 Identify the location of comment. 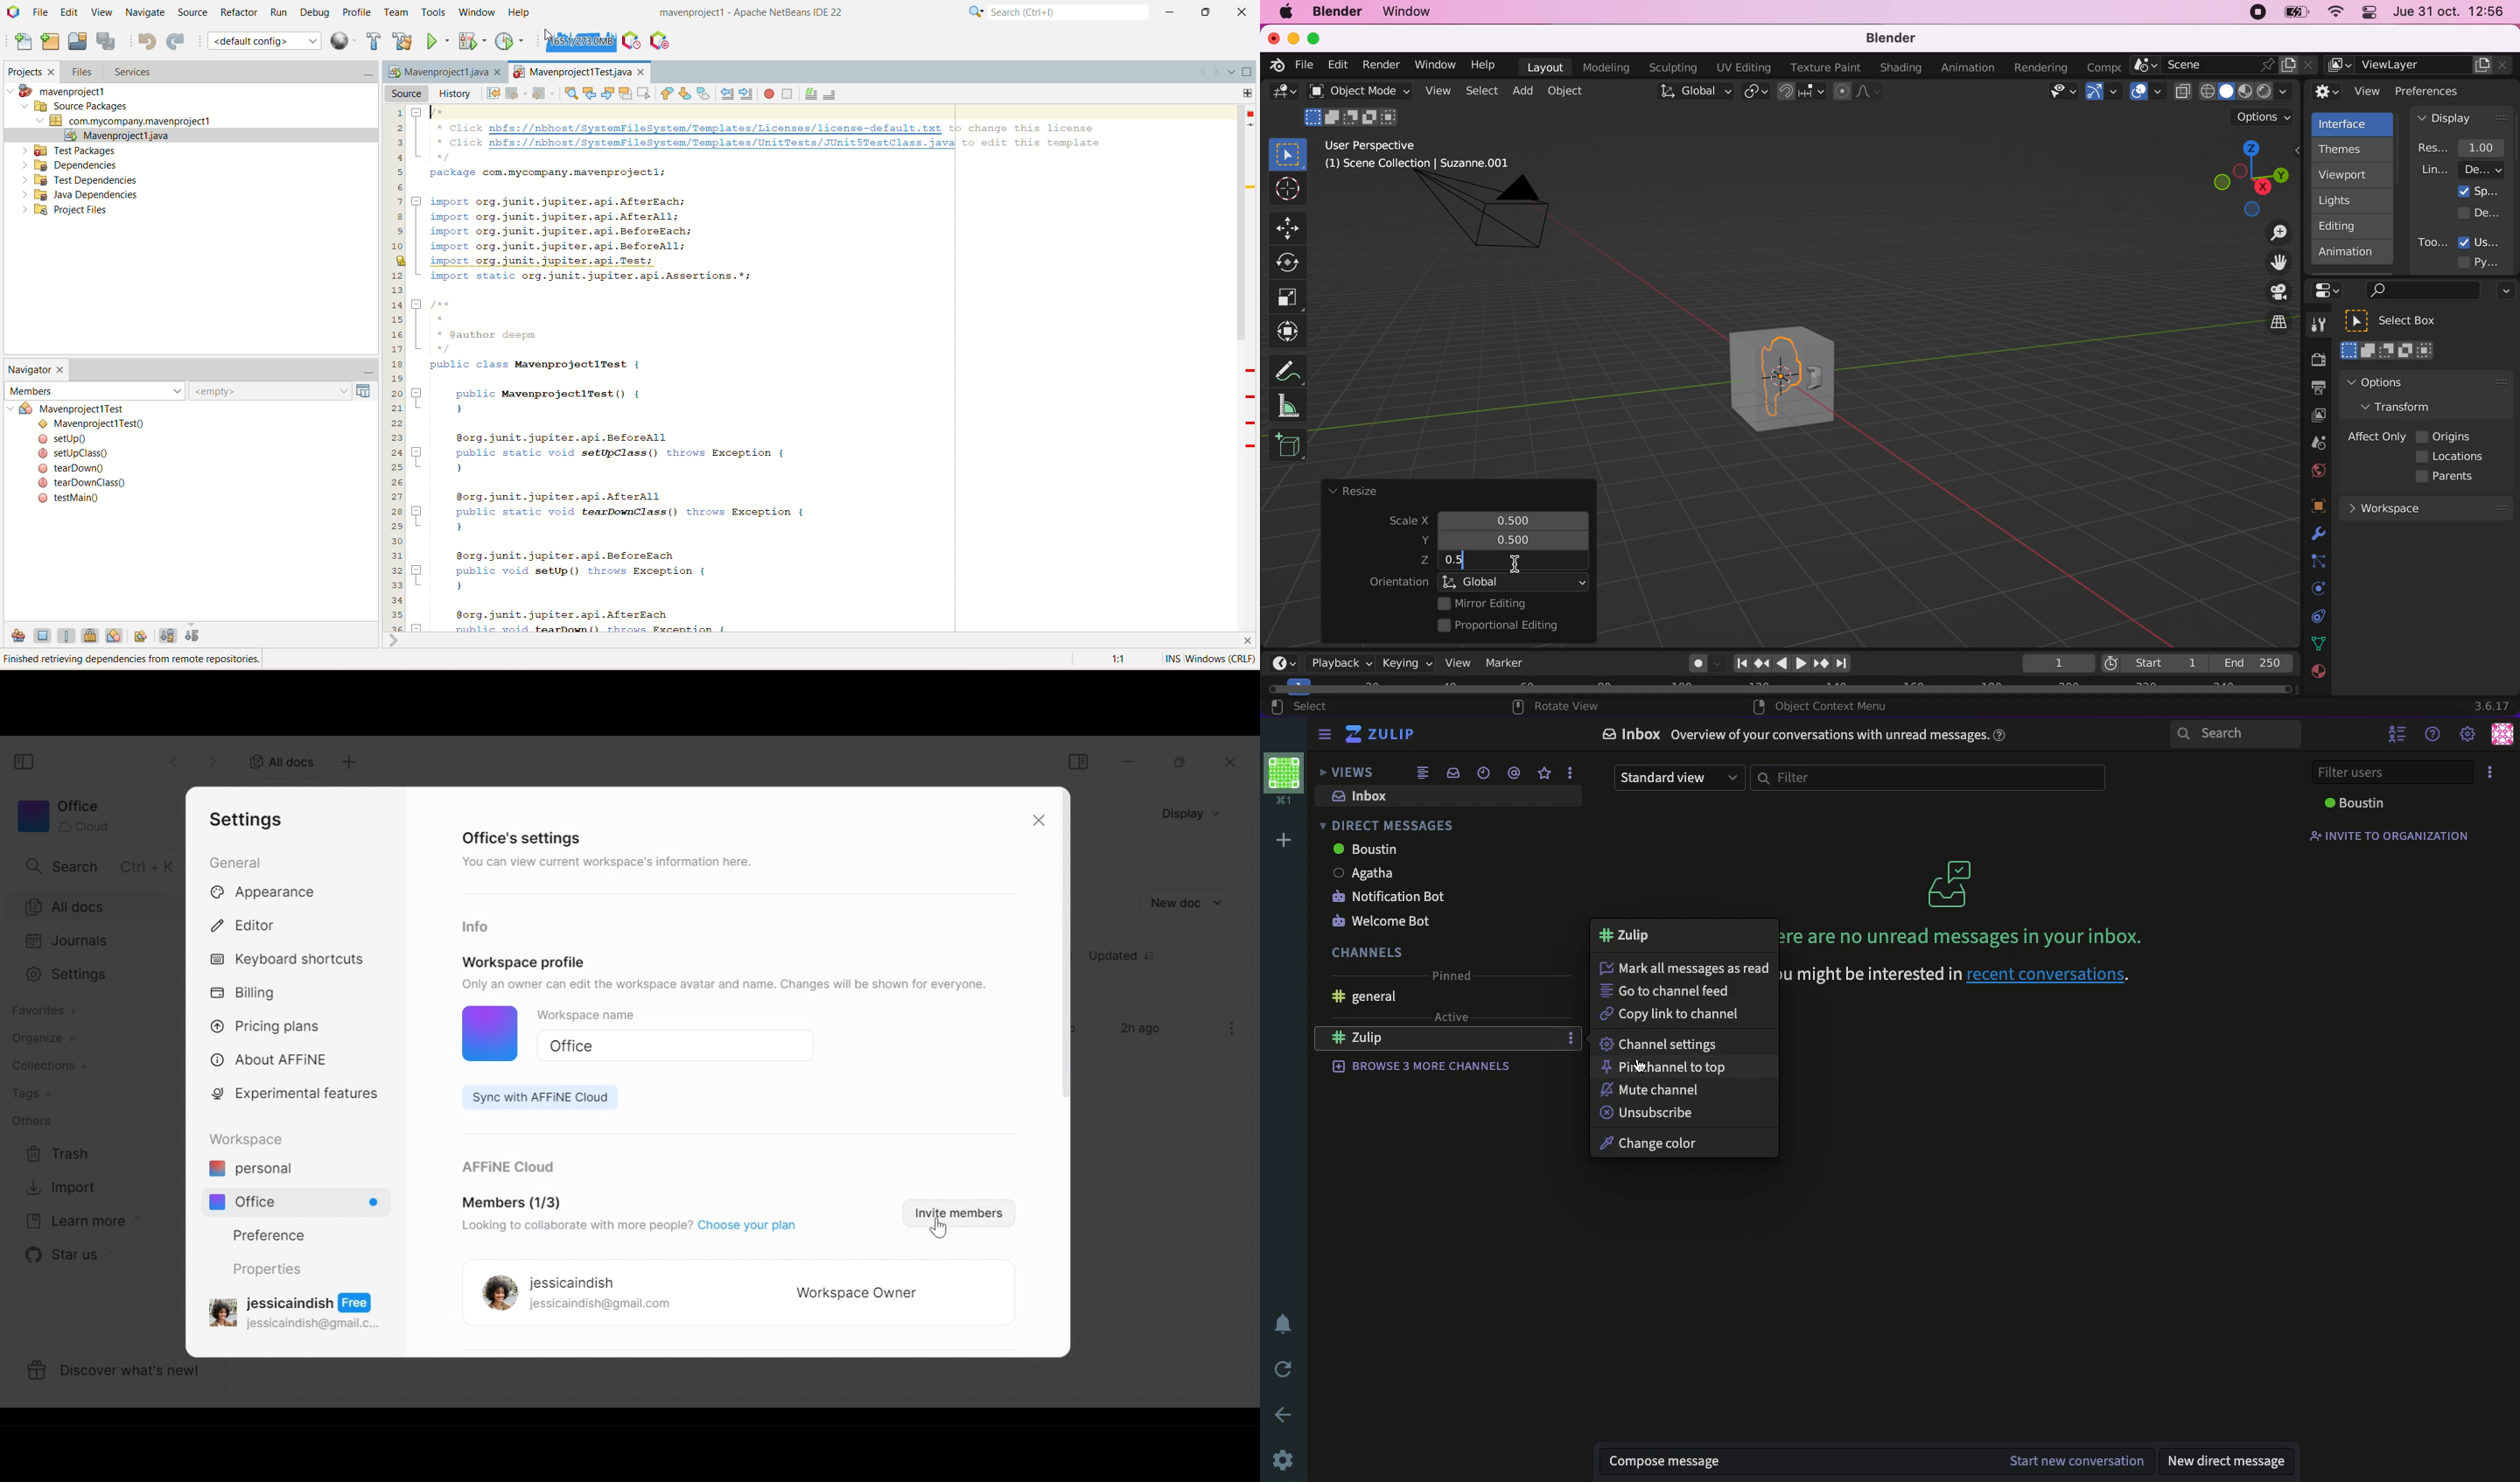
(811, 94).